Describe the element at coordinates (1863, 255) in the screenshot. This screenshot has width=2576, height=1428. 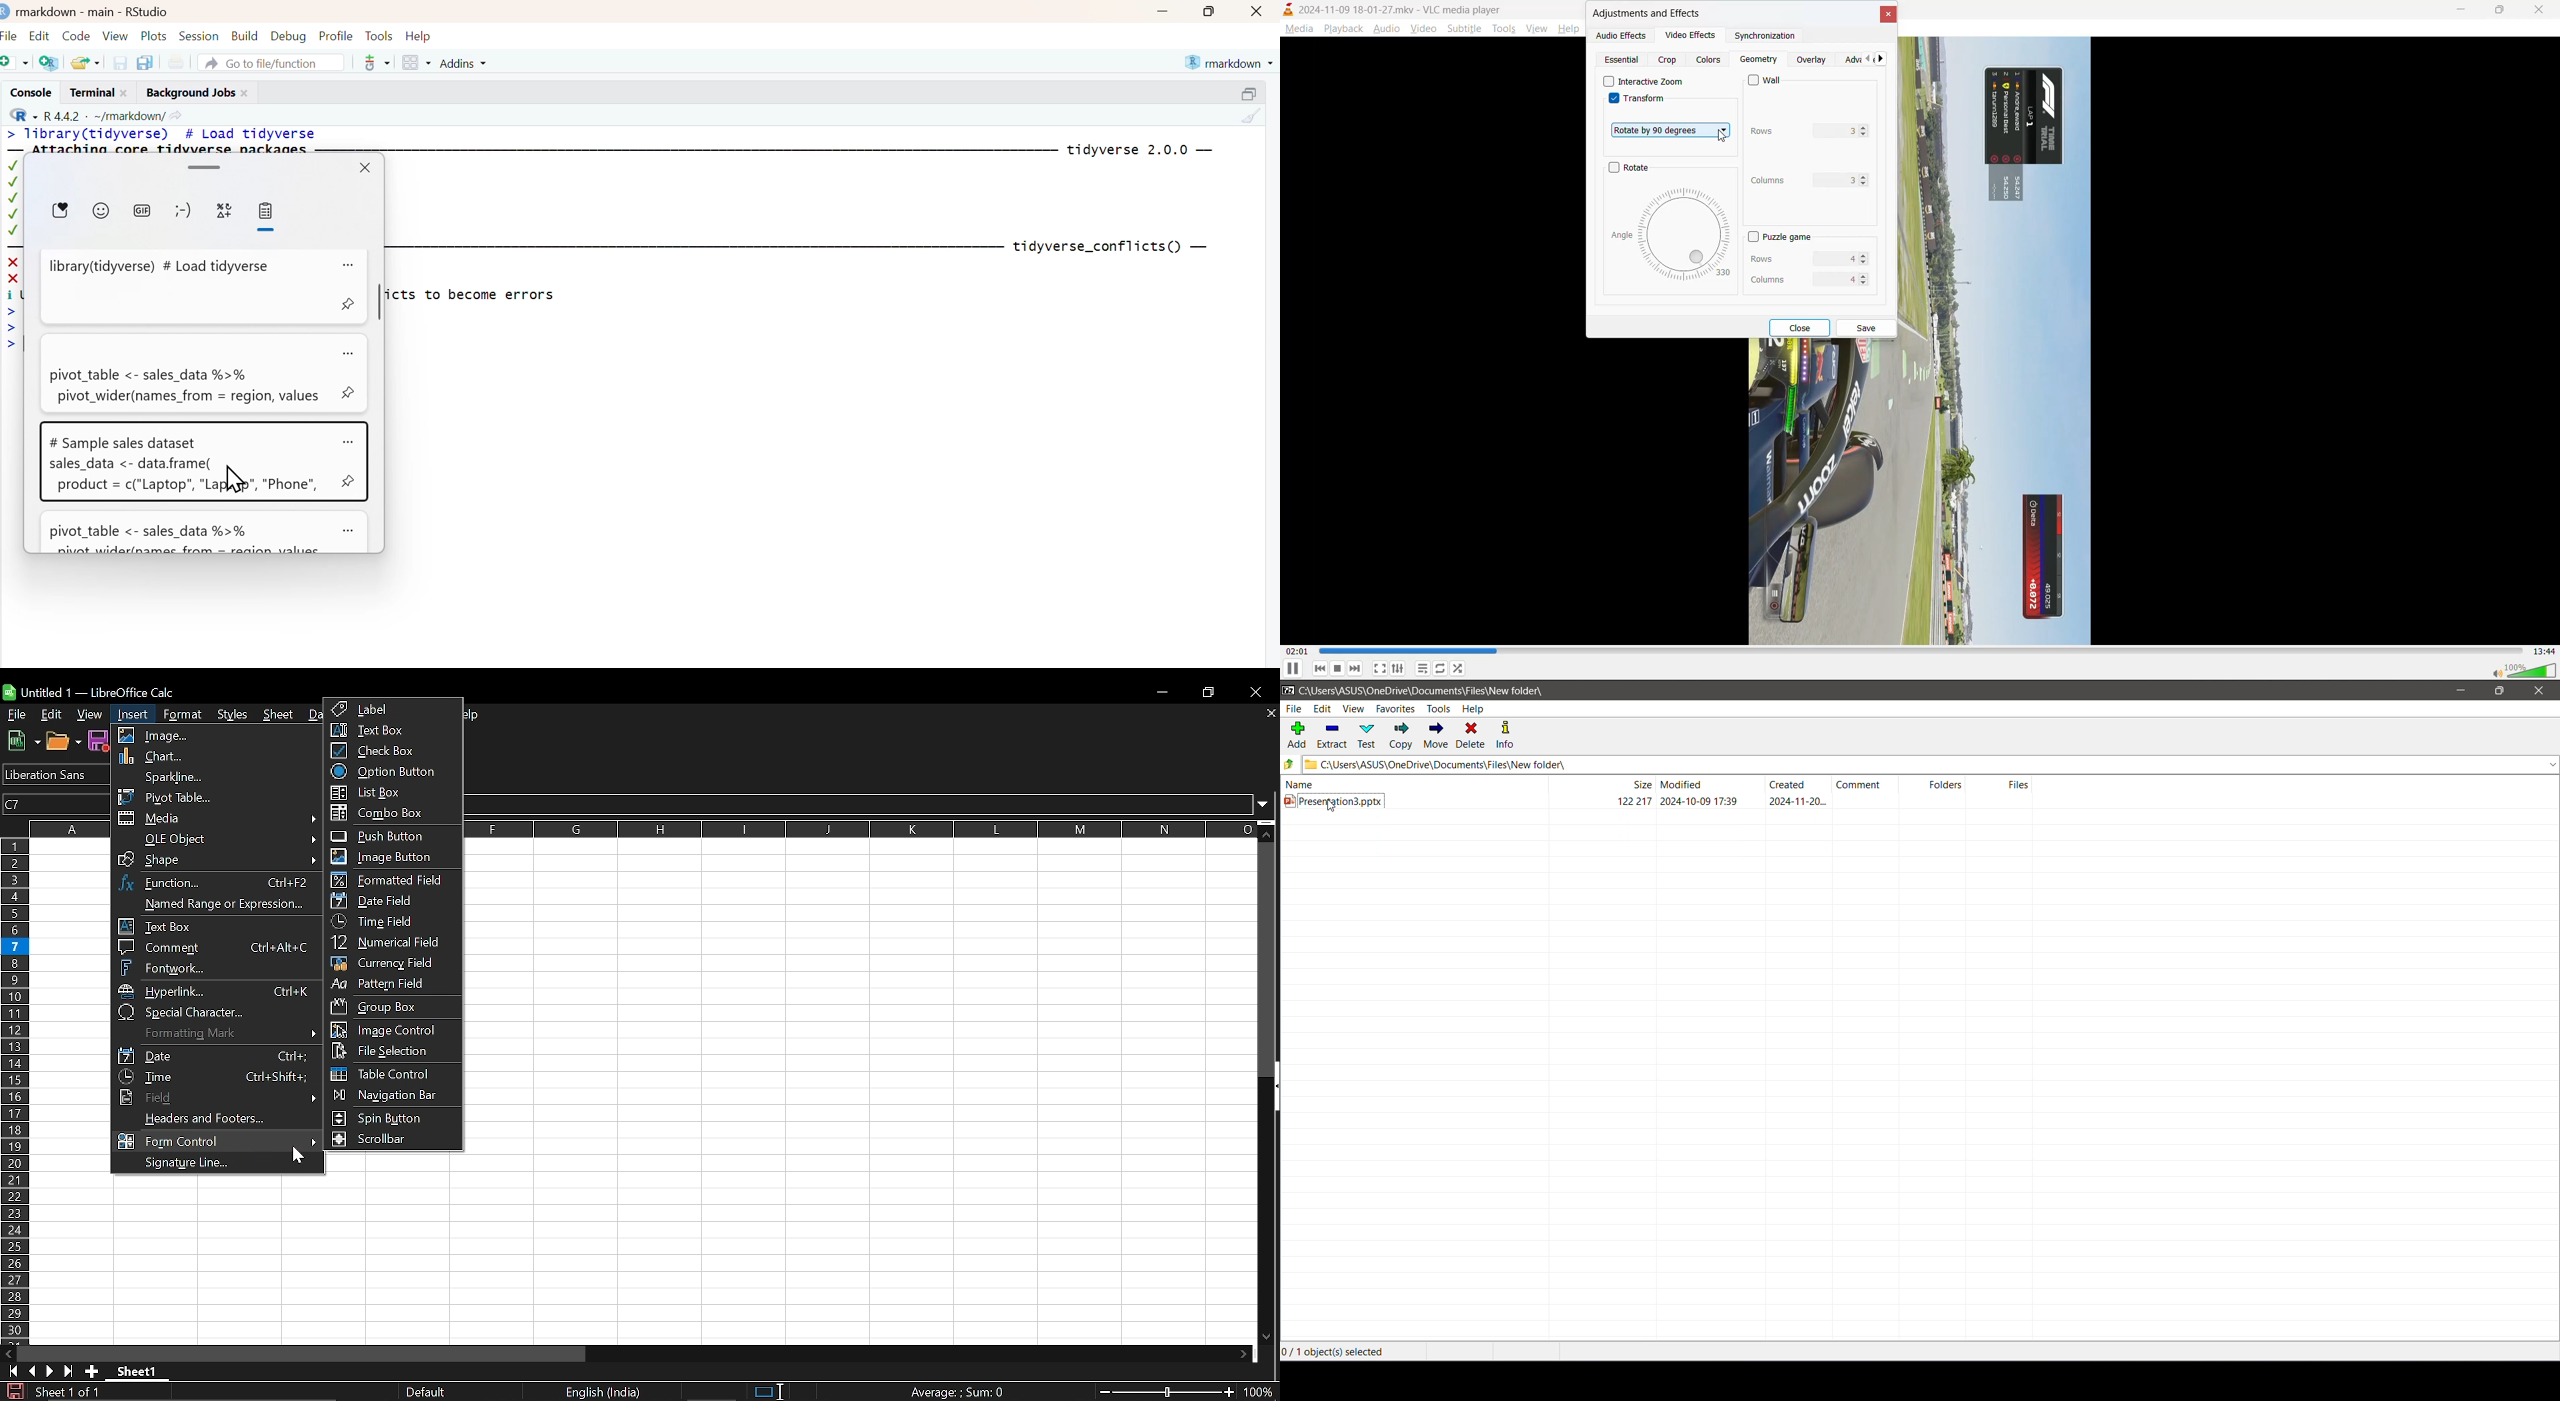
I see `Increase` at that location.